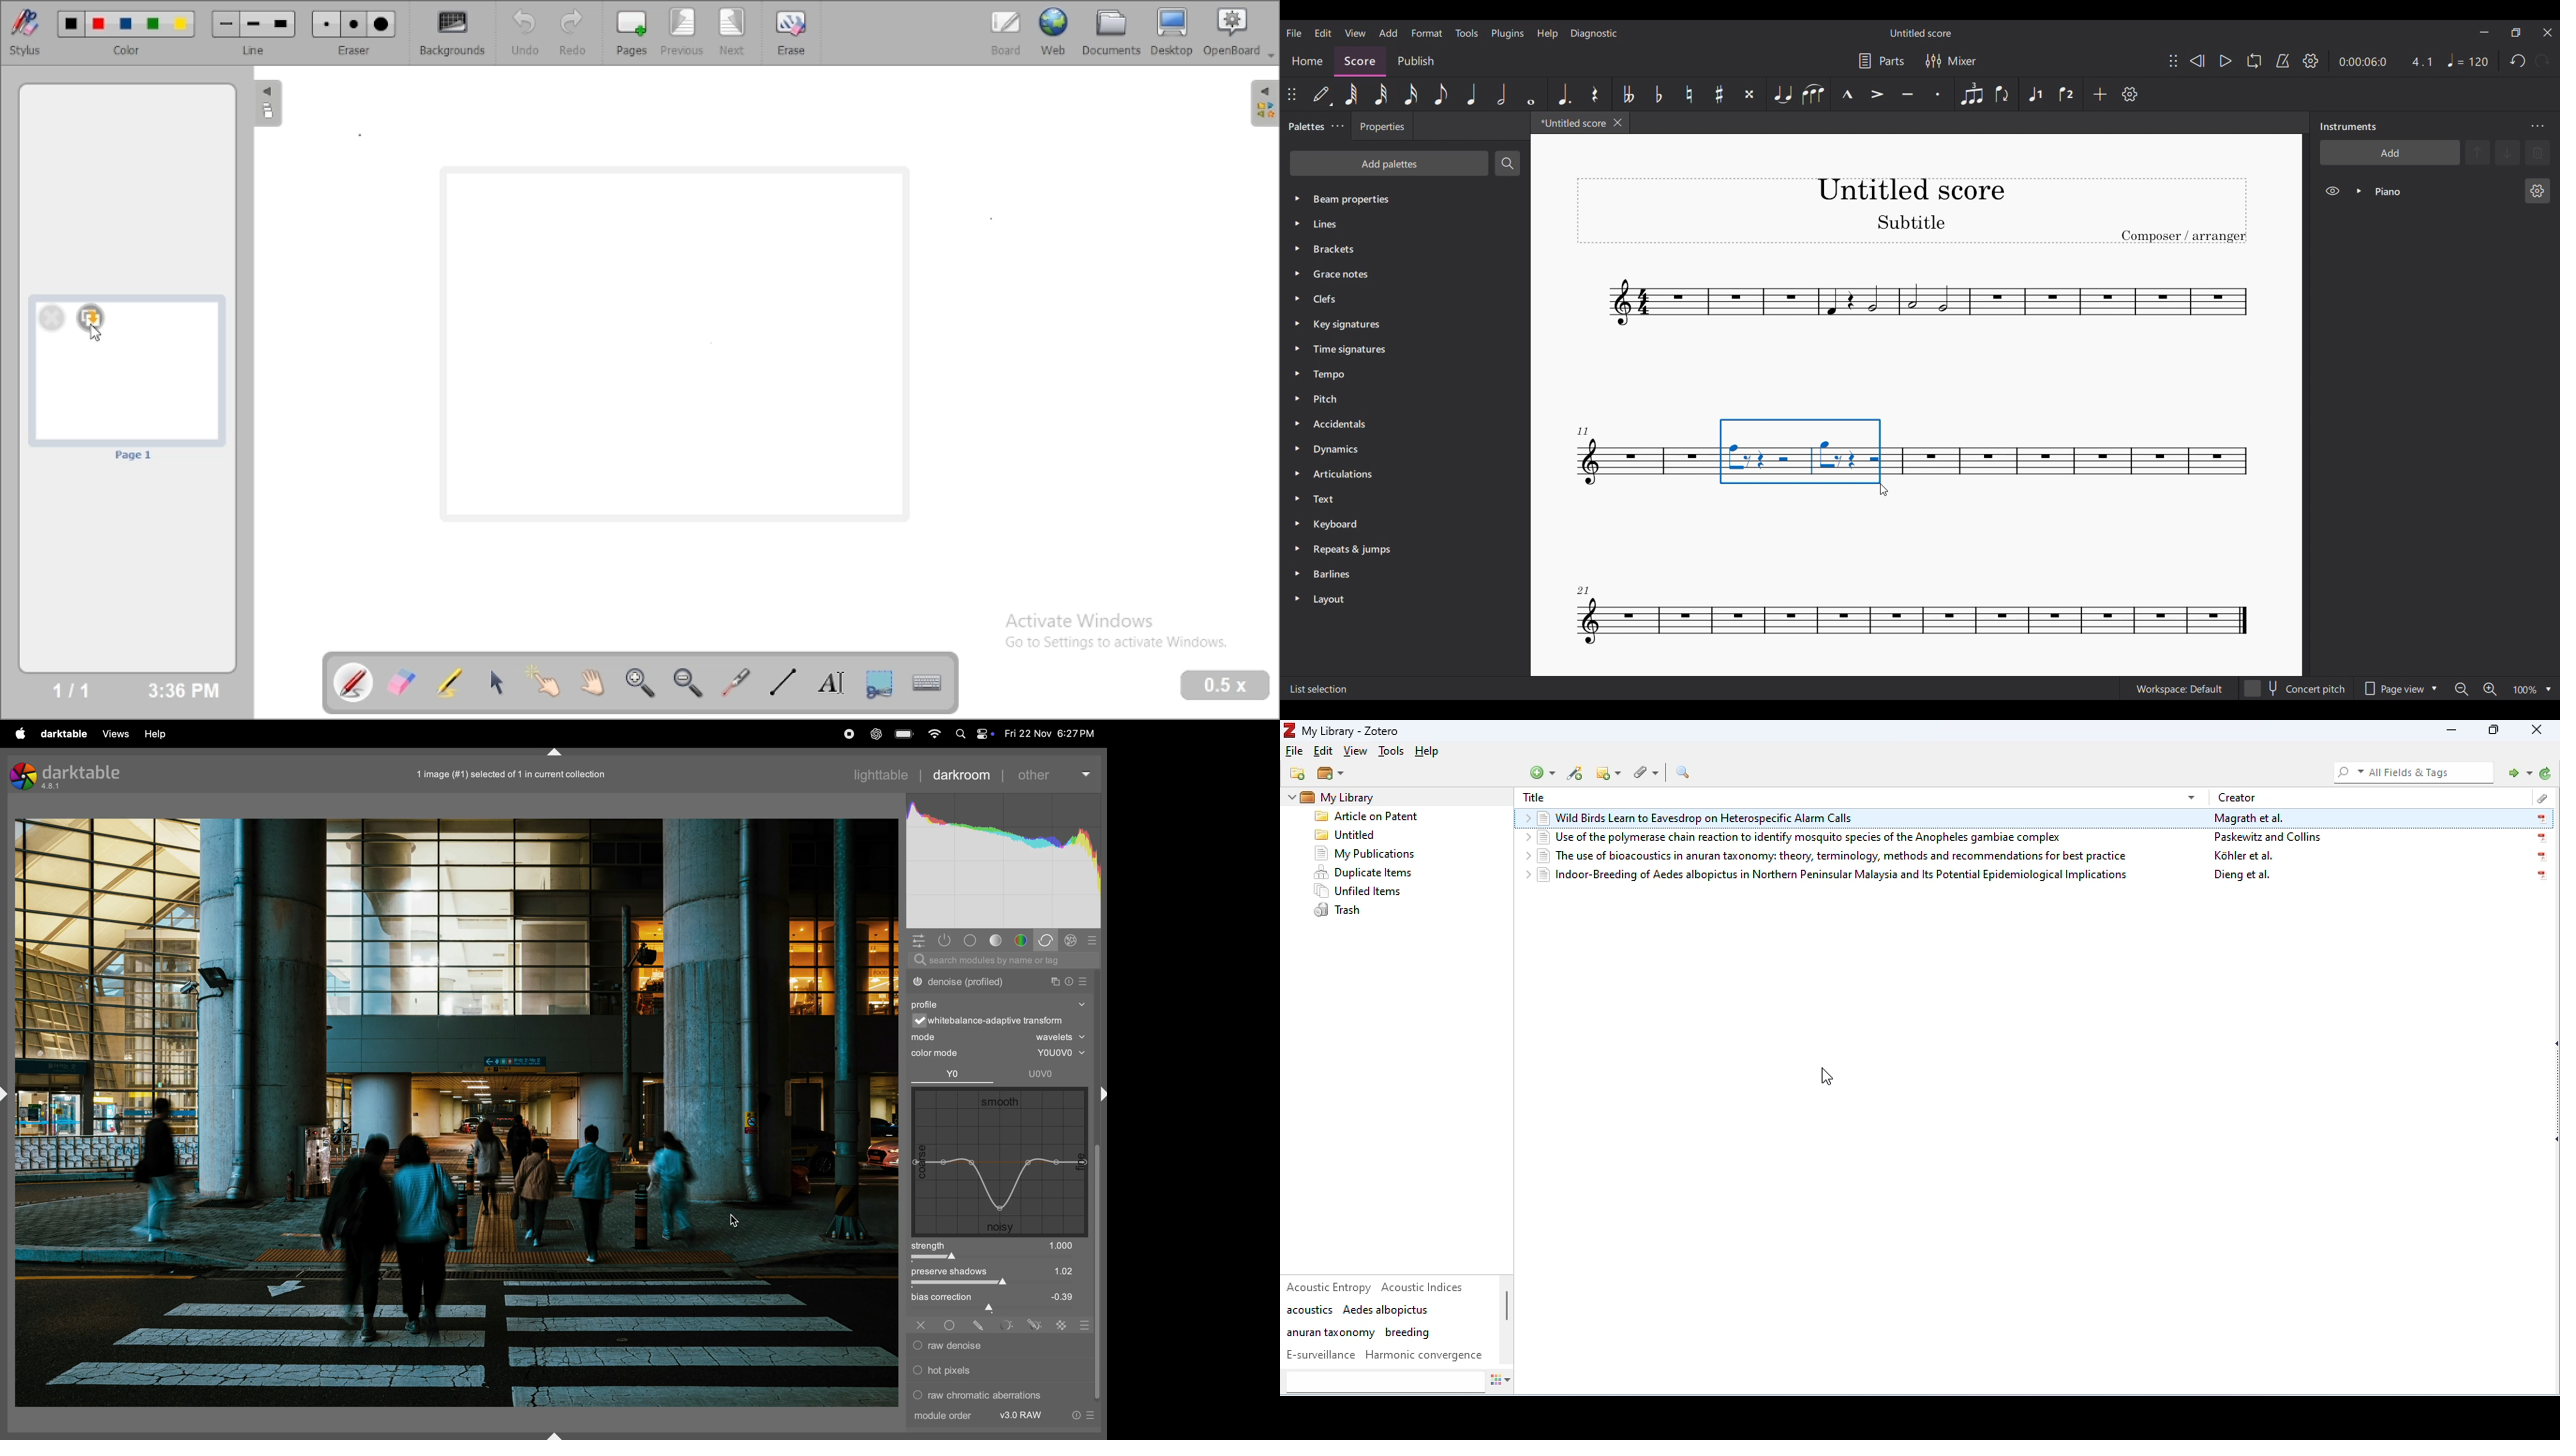 This screenshot has width=2576, height=1456. Describe the element at coordinates (996, 1302) in the screenshot. I see `bias correctiom` at that location.